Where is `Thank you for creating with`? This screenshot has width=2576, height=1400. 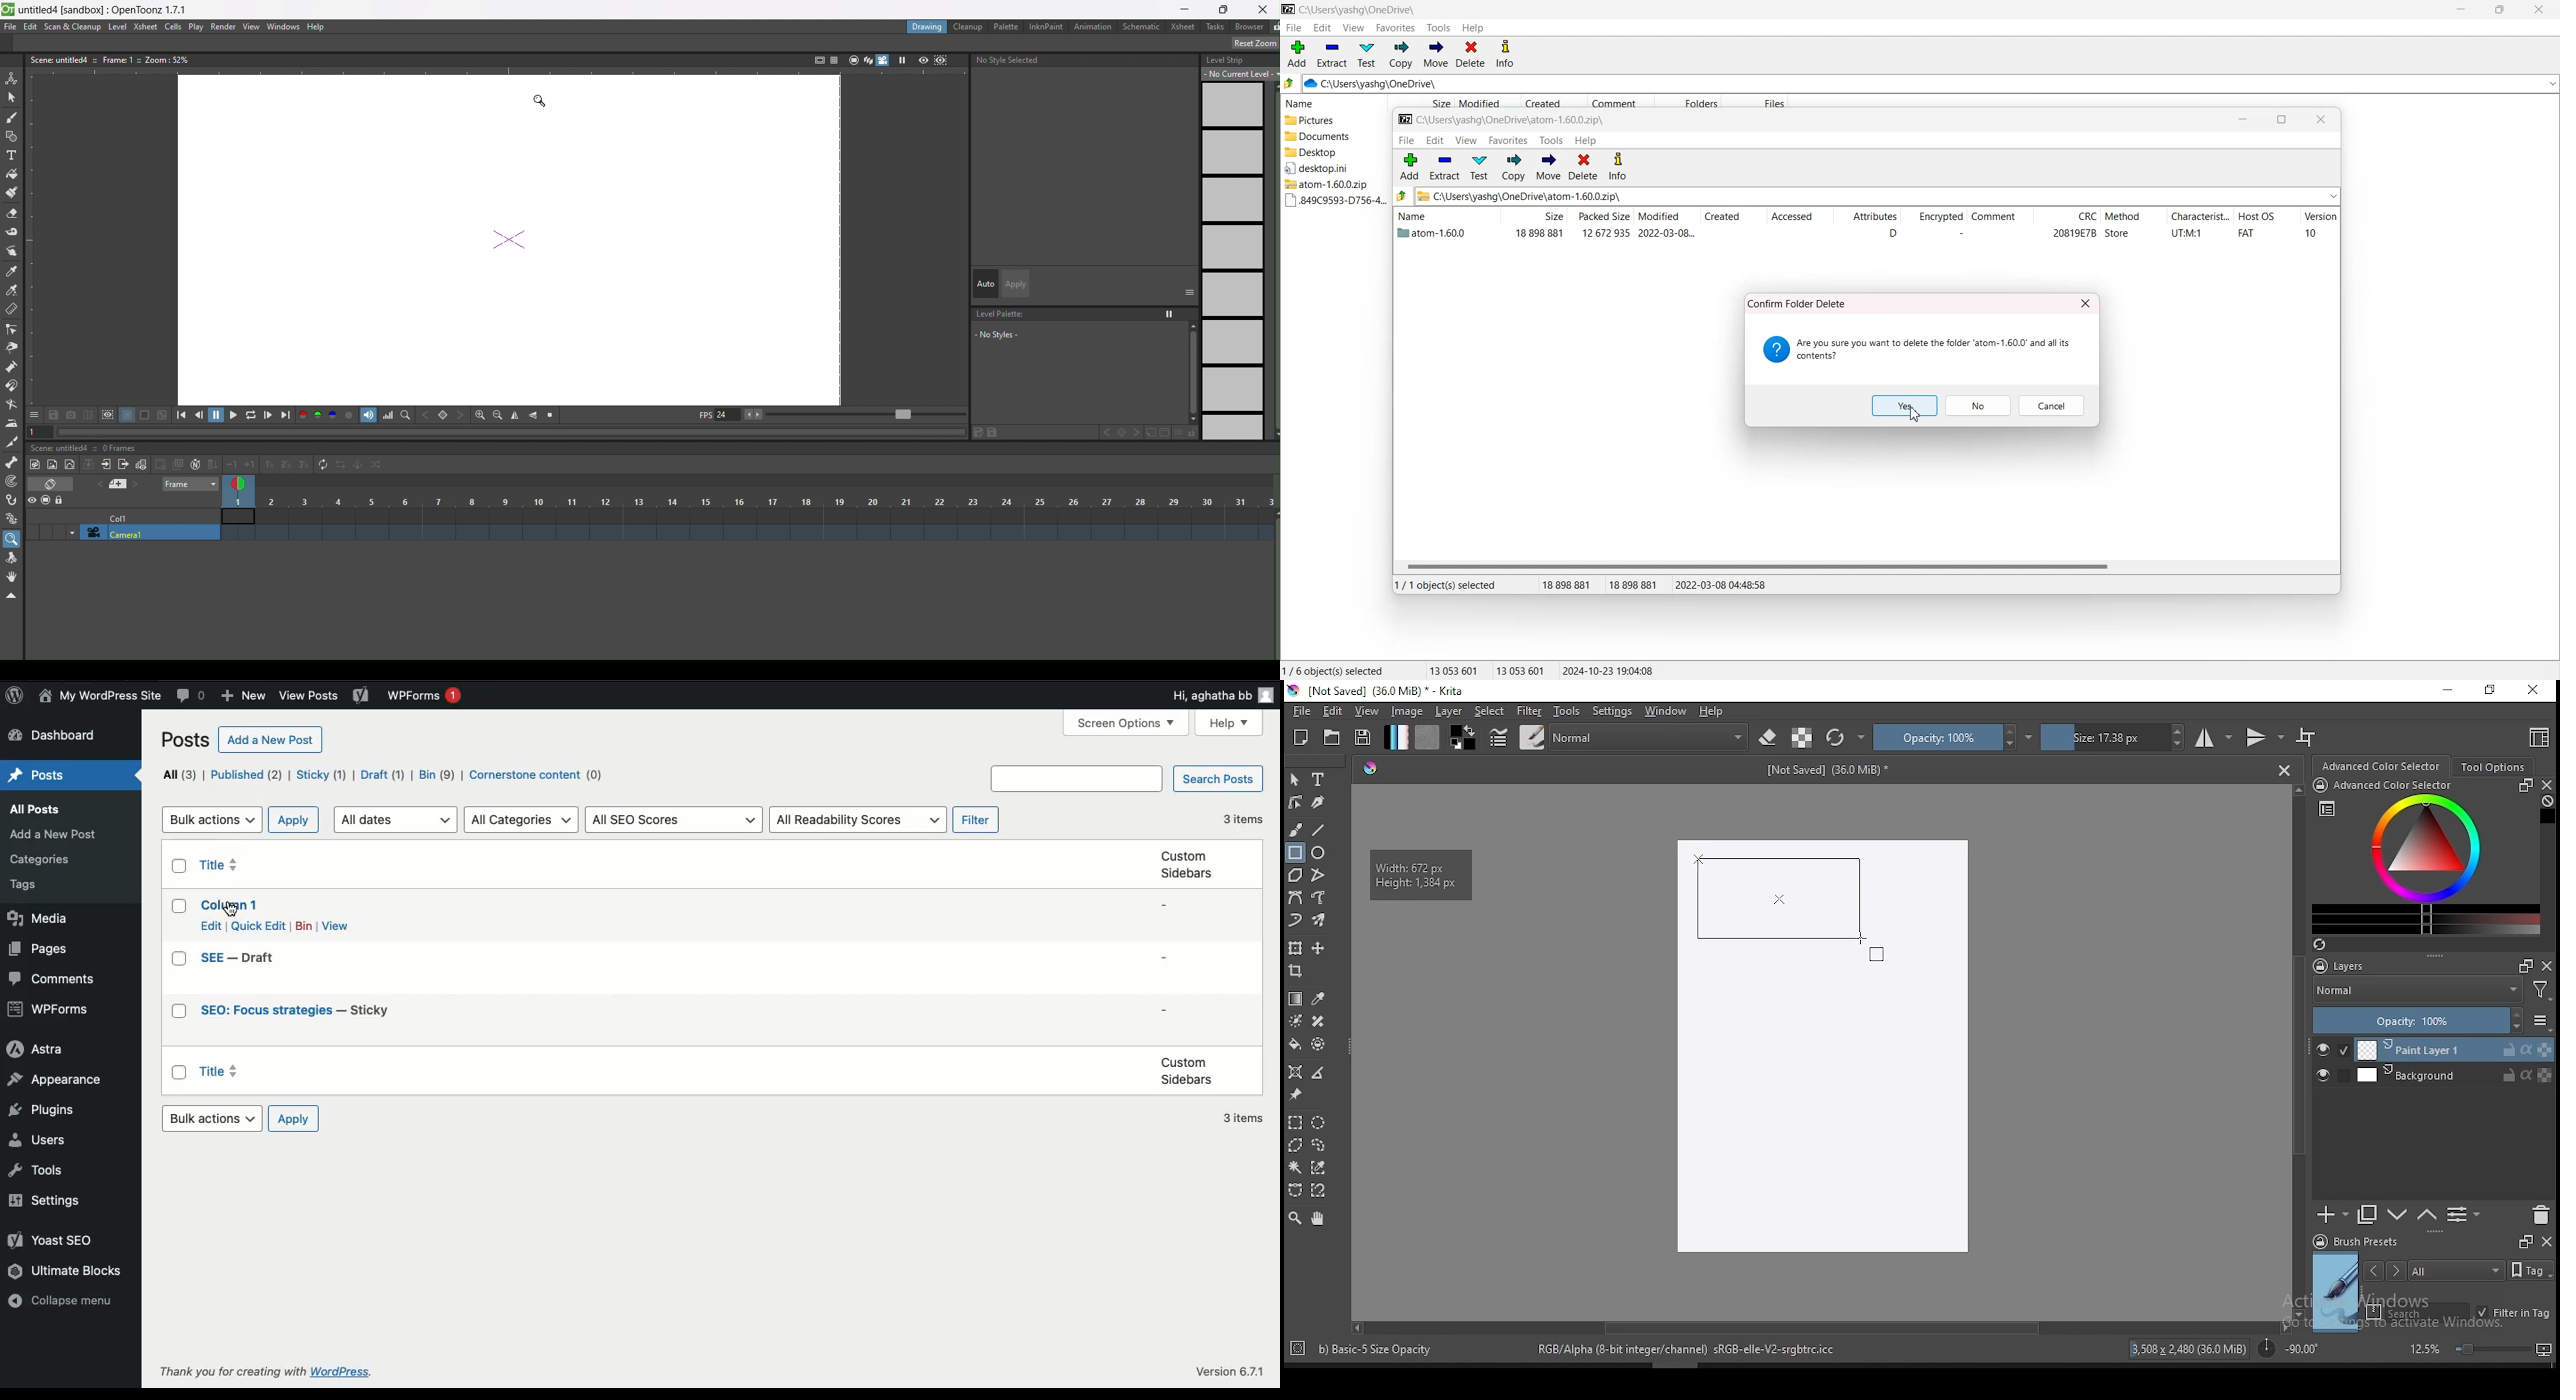 Thank you for creating with is located at coordinates (232, 1372).